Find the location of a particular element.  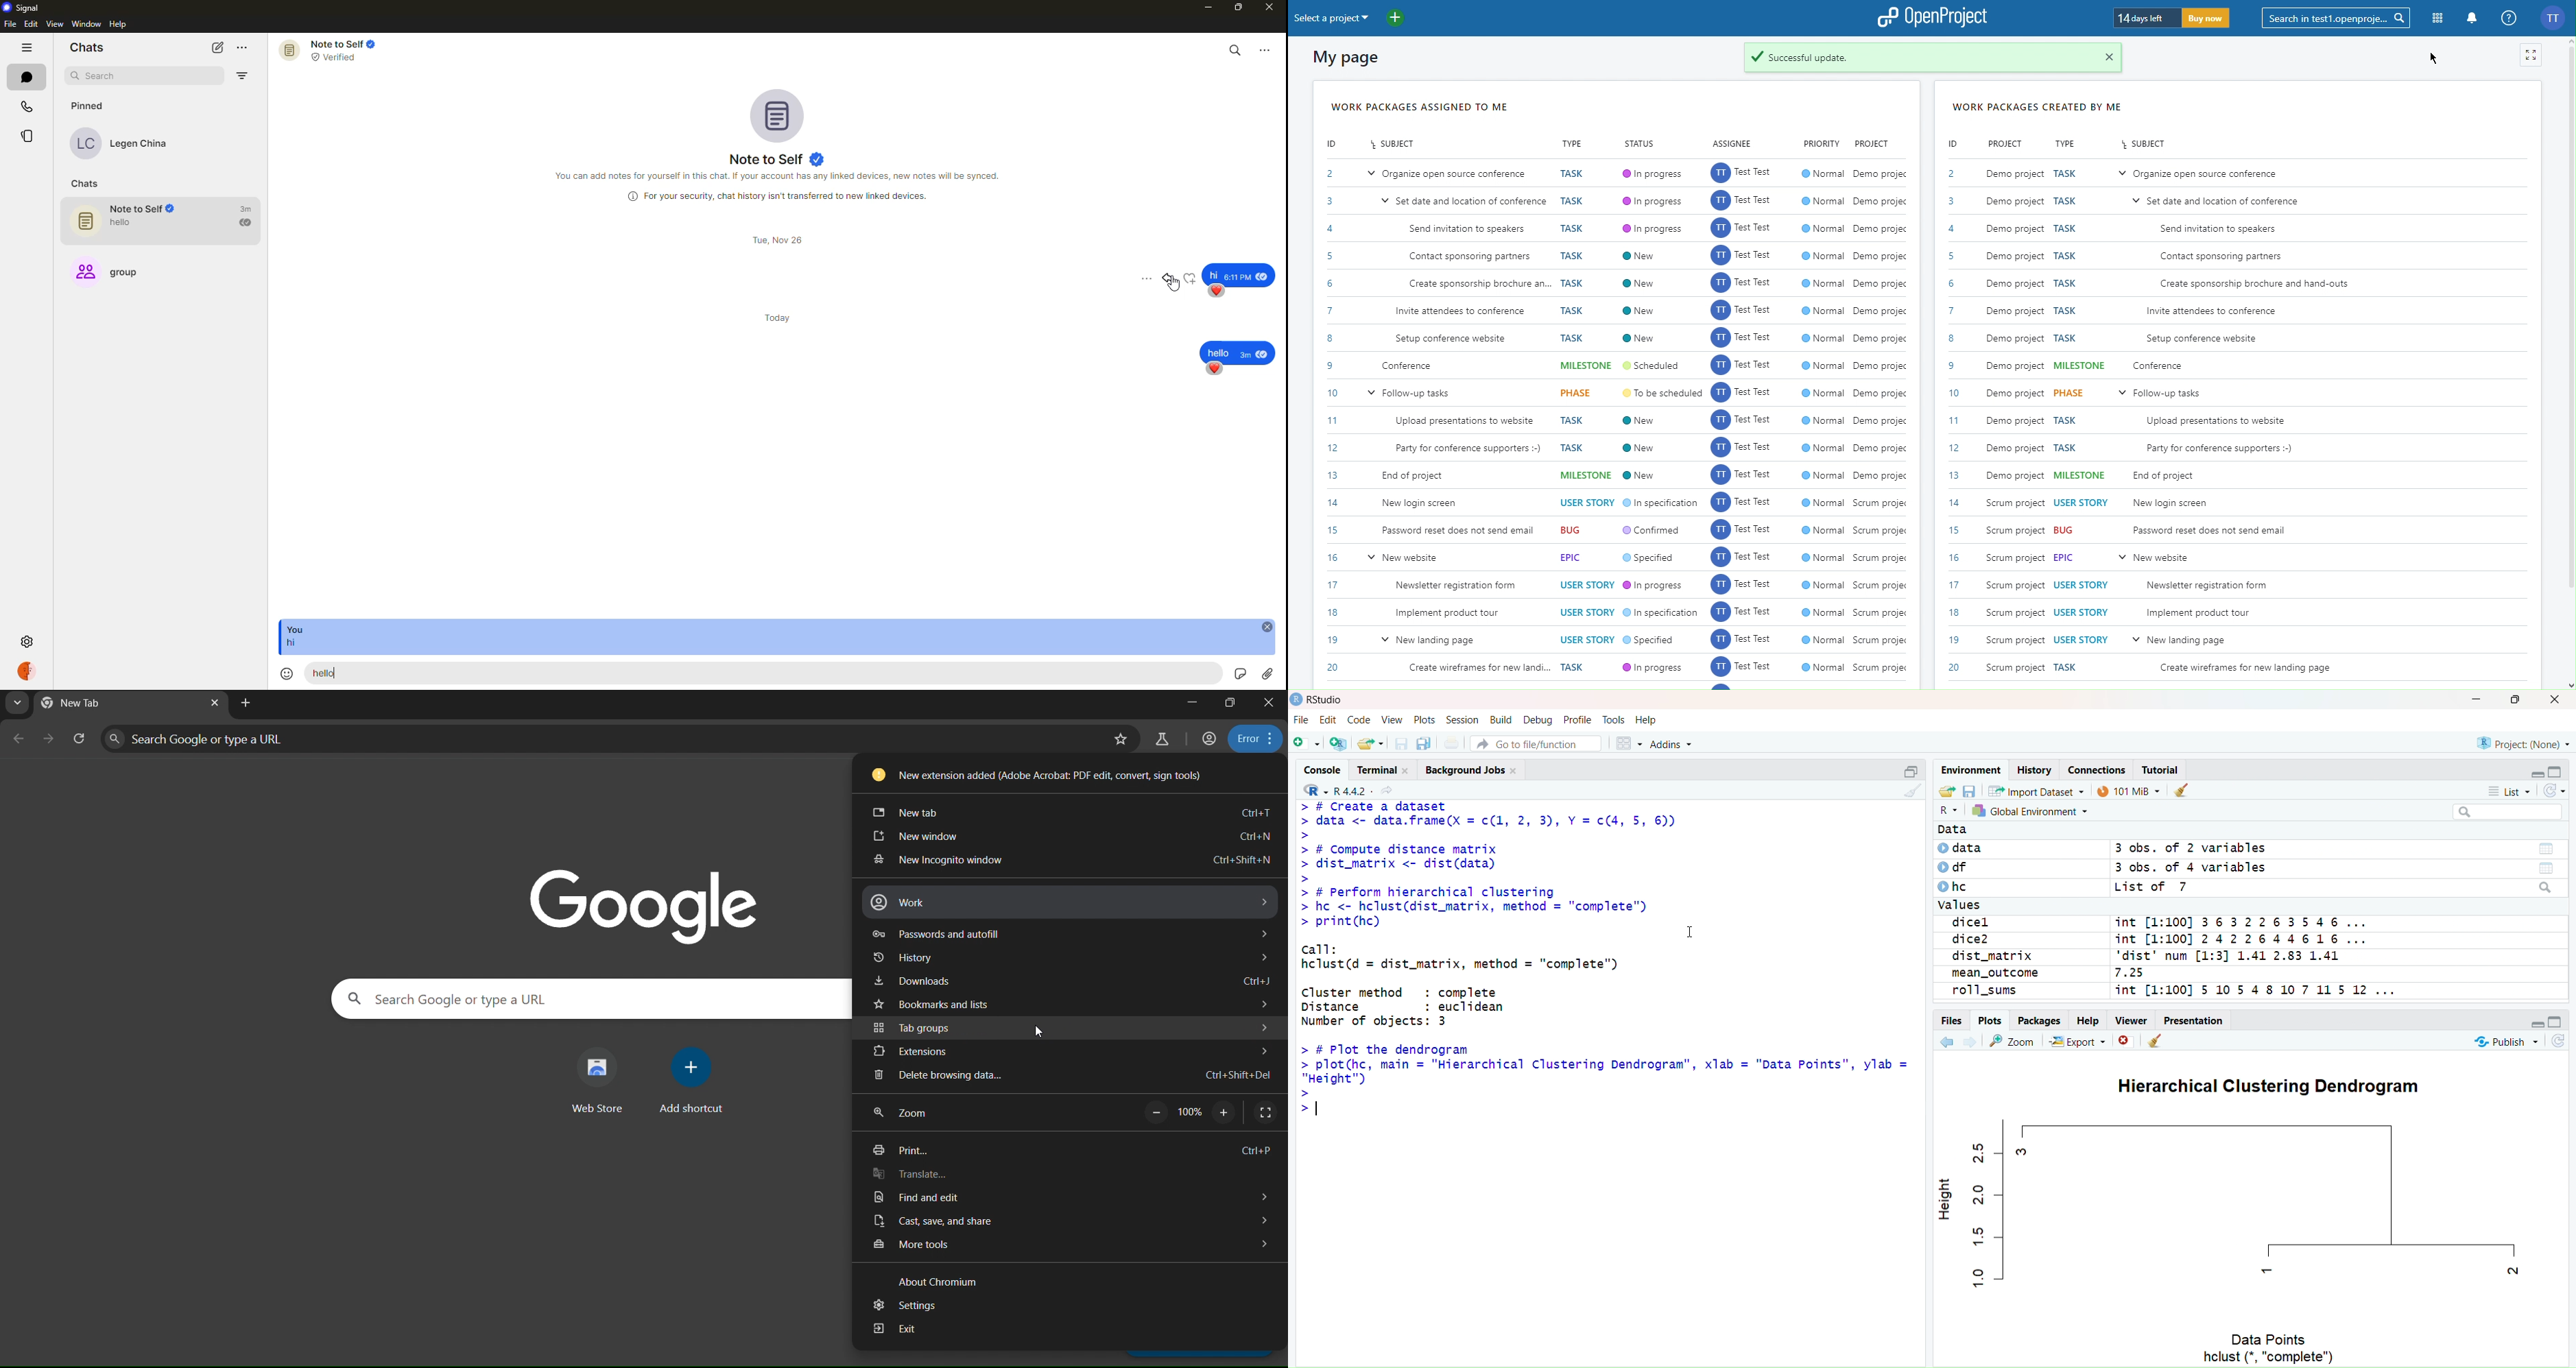

Refresh current plot is located at coordinates (2558, 1043).